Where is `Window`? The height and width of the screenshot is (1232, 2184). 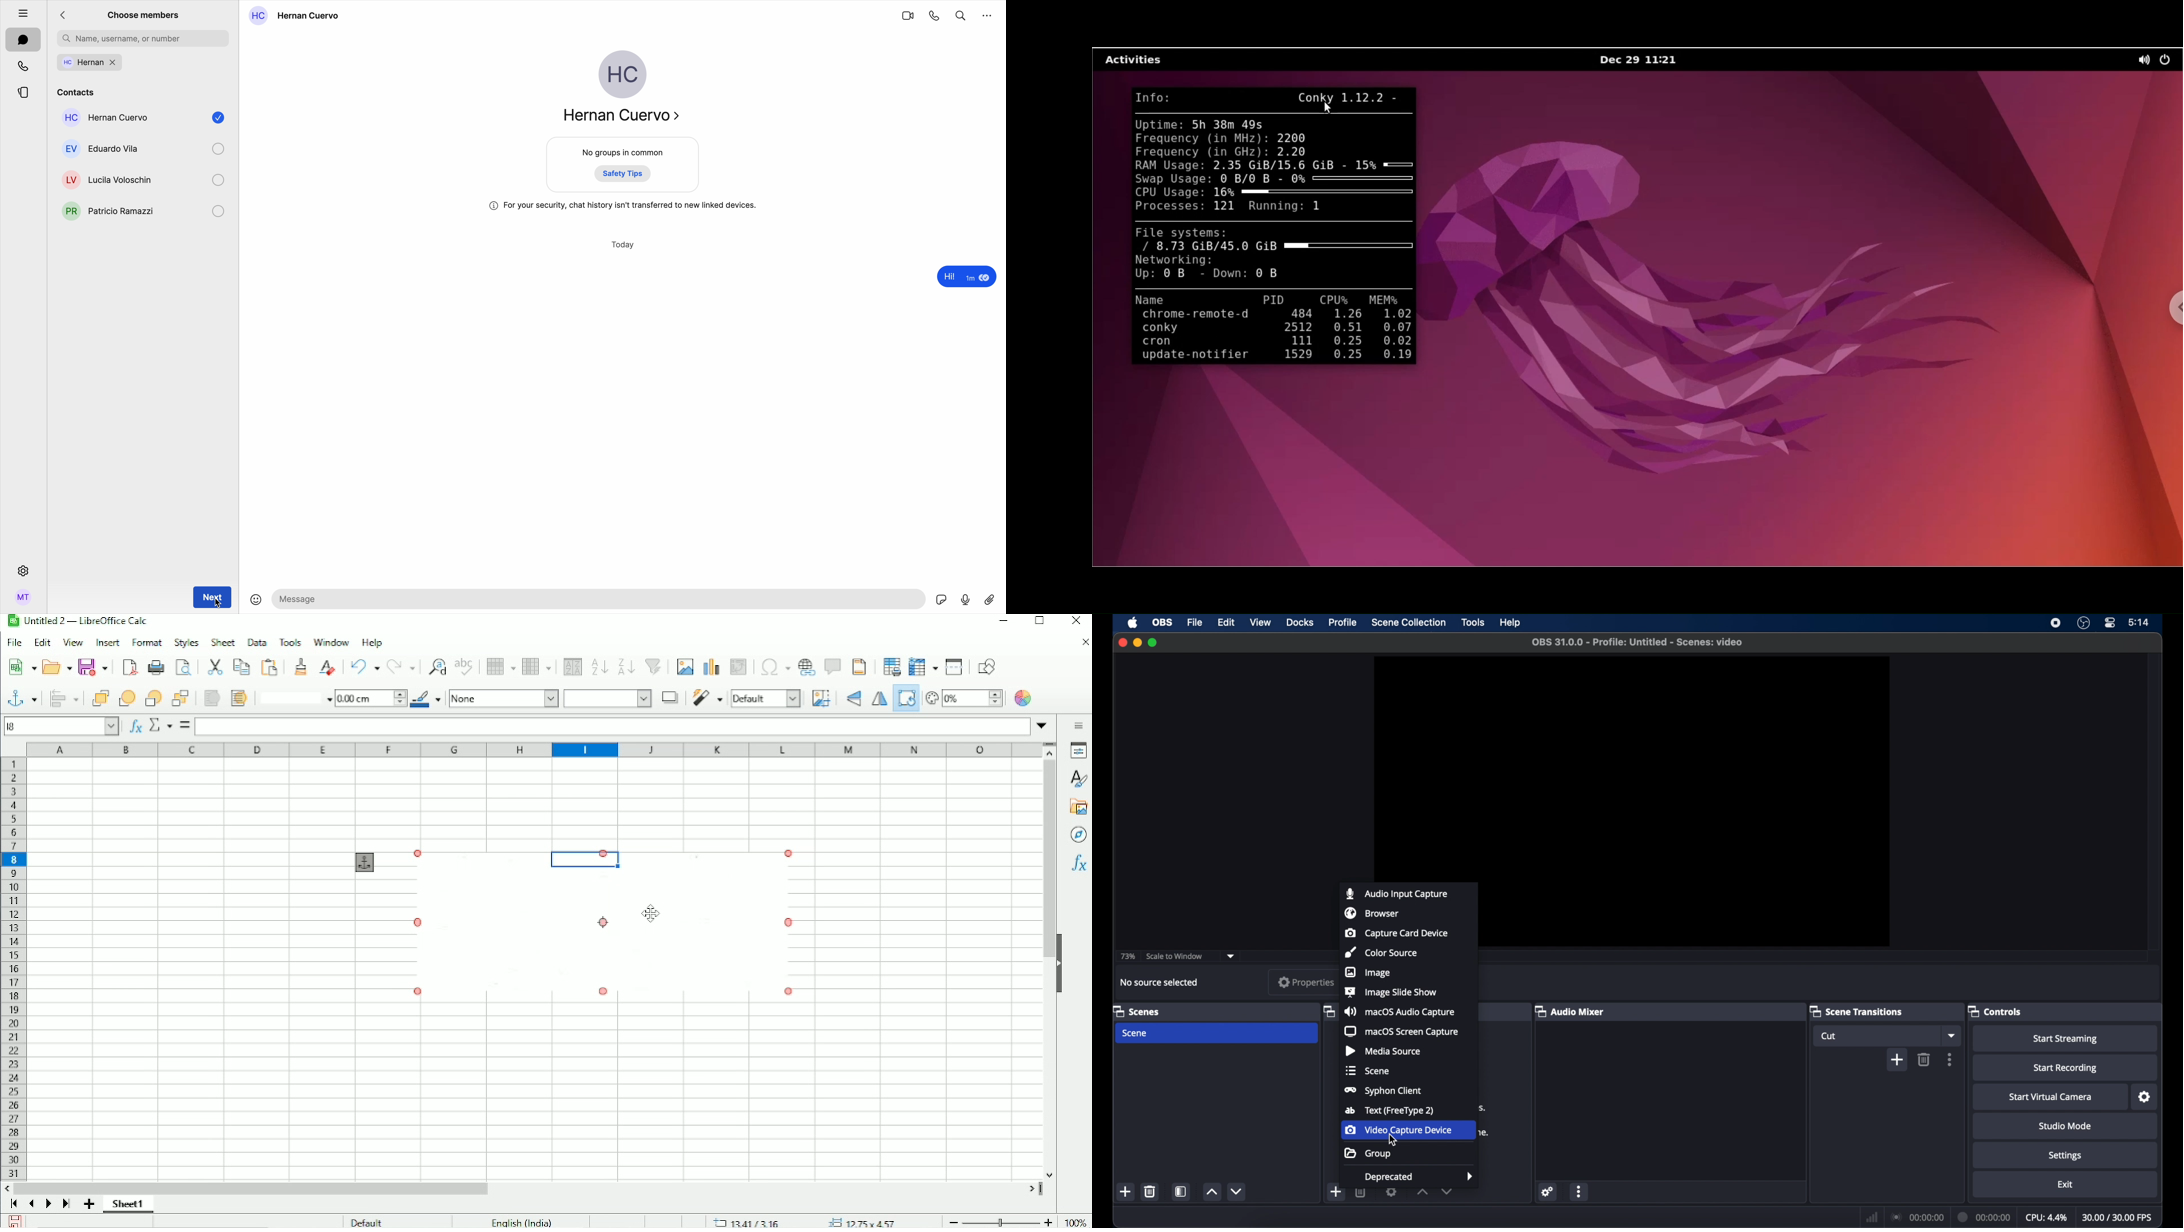
Window is located at coordinates (331, 640).